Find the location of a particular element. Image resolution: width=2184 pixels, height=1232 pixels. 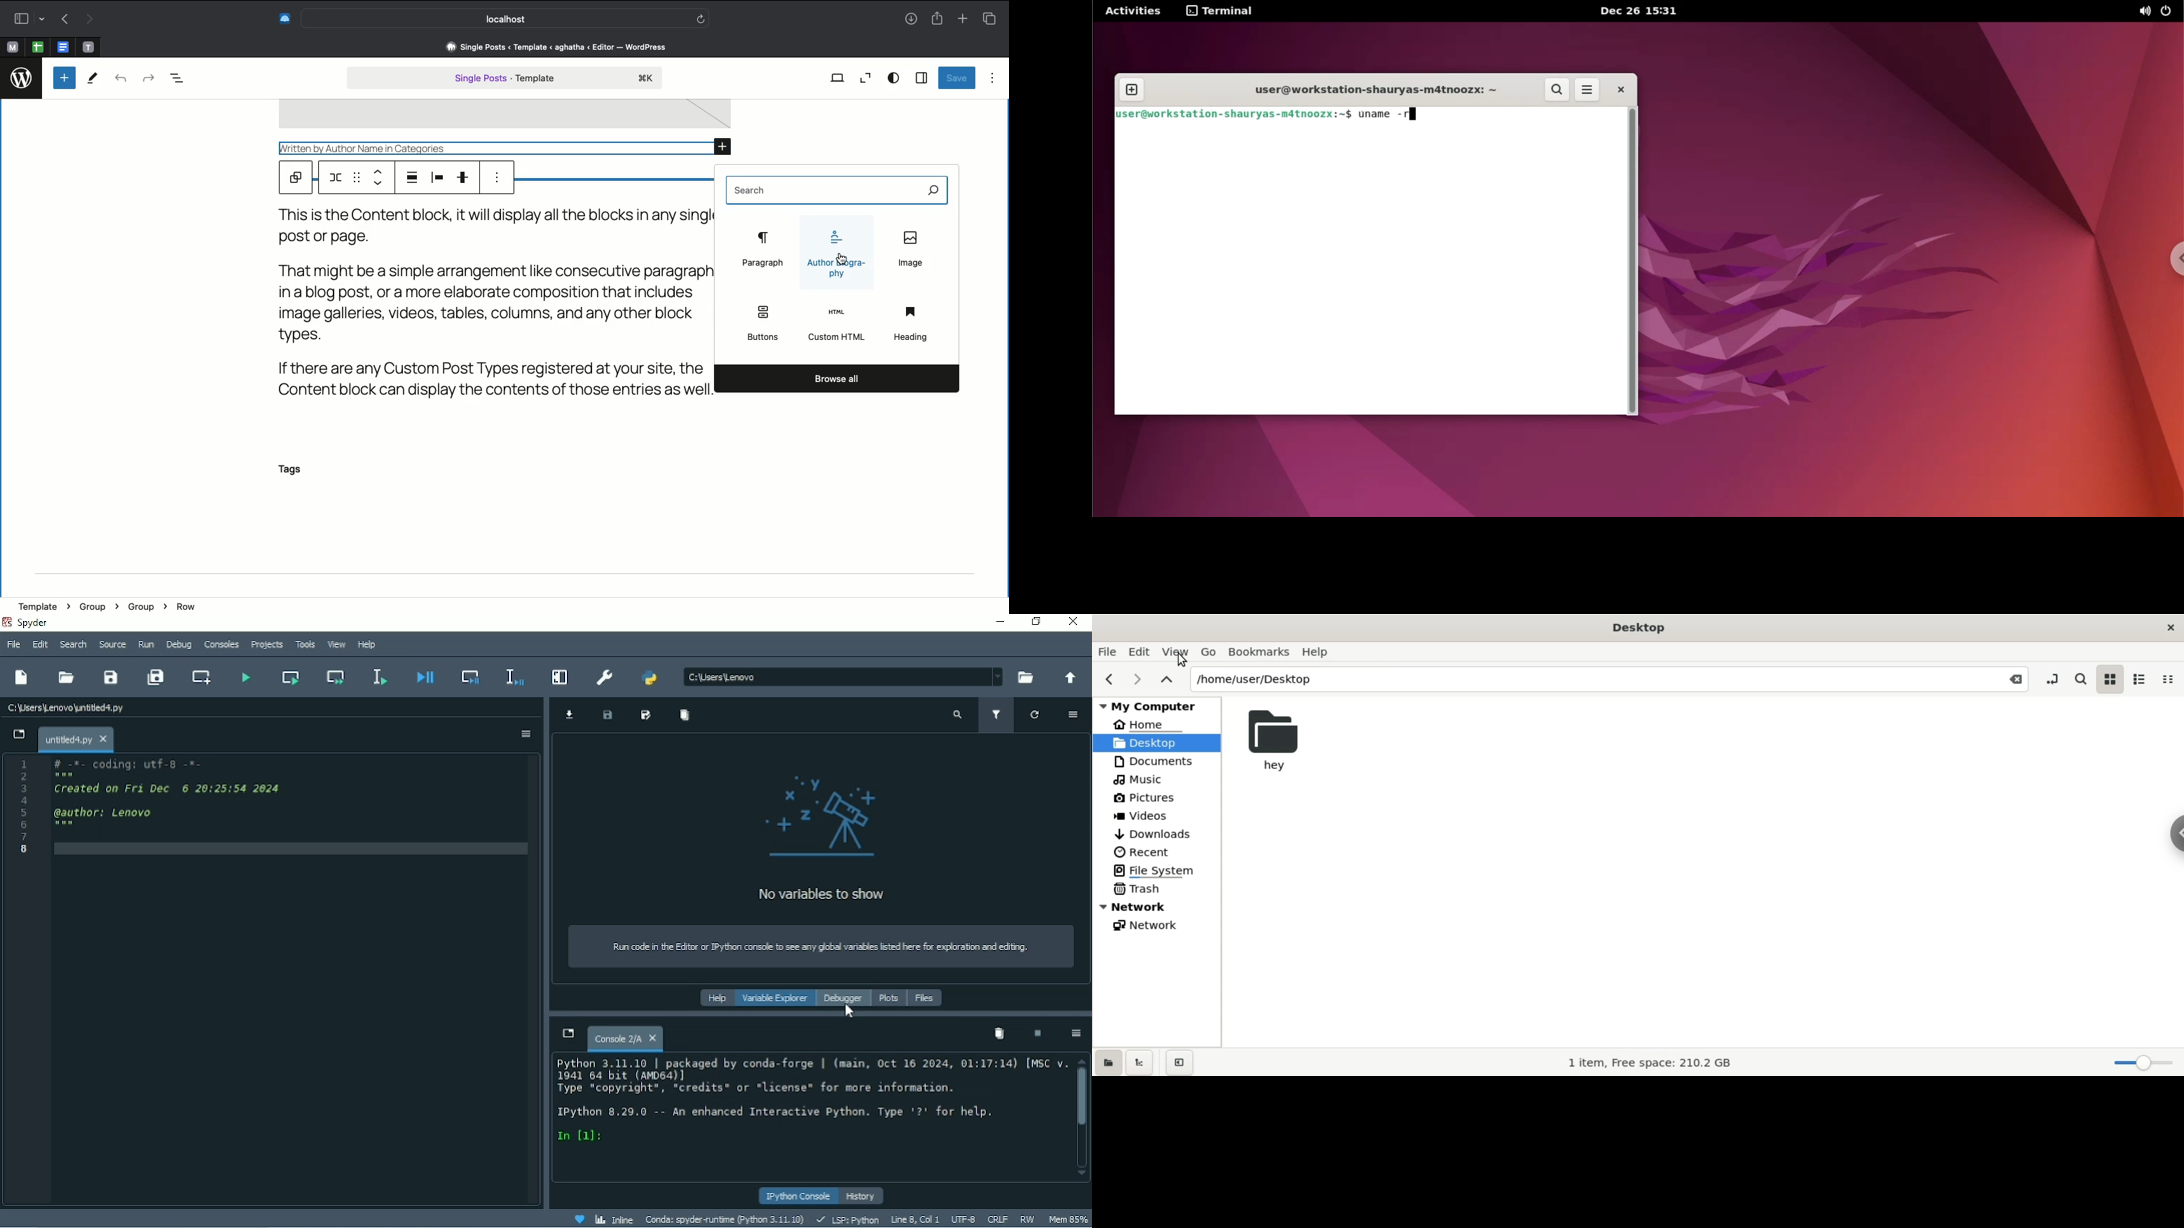

BM csesteor ~~ + is located at coordinates (838, 675).